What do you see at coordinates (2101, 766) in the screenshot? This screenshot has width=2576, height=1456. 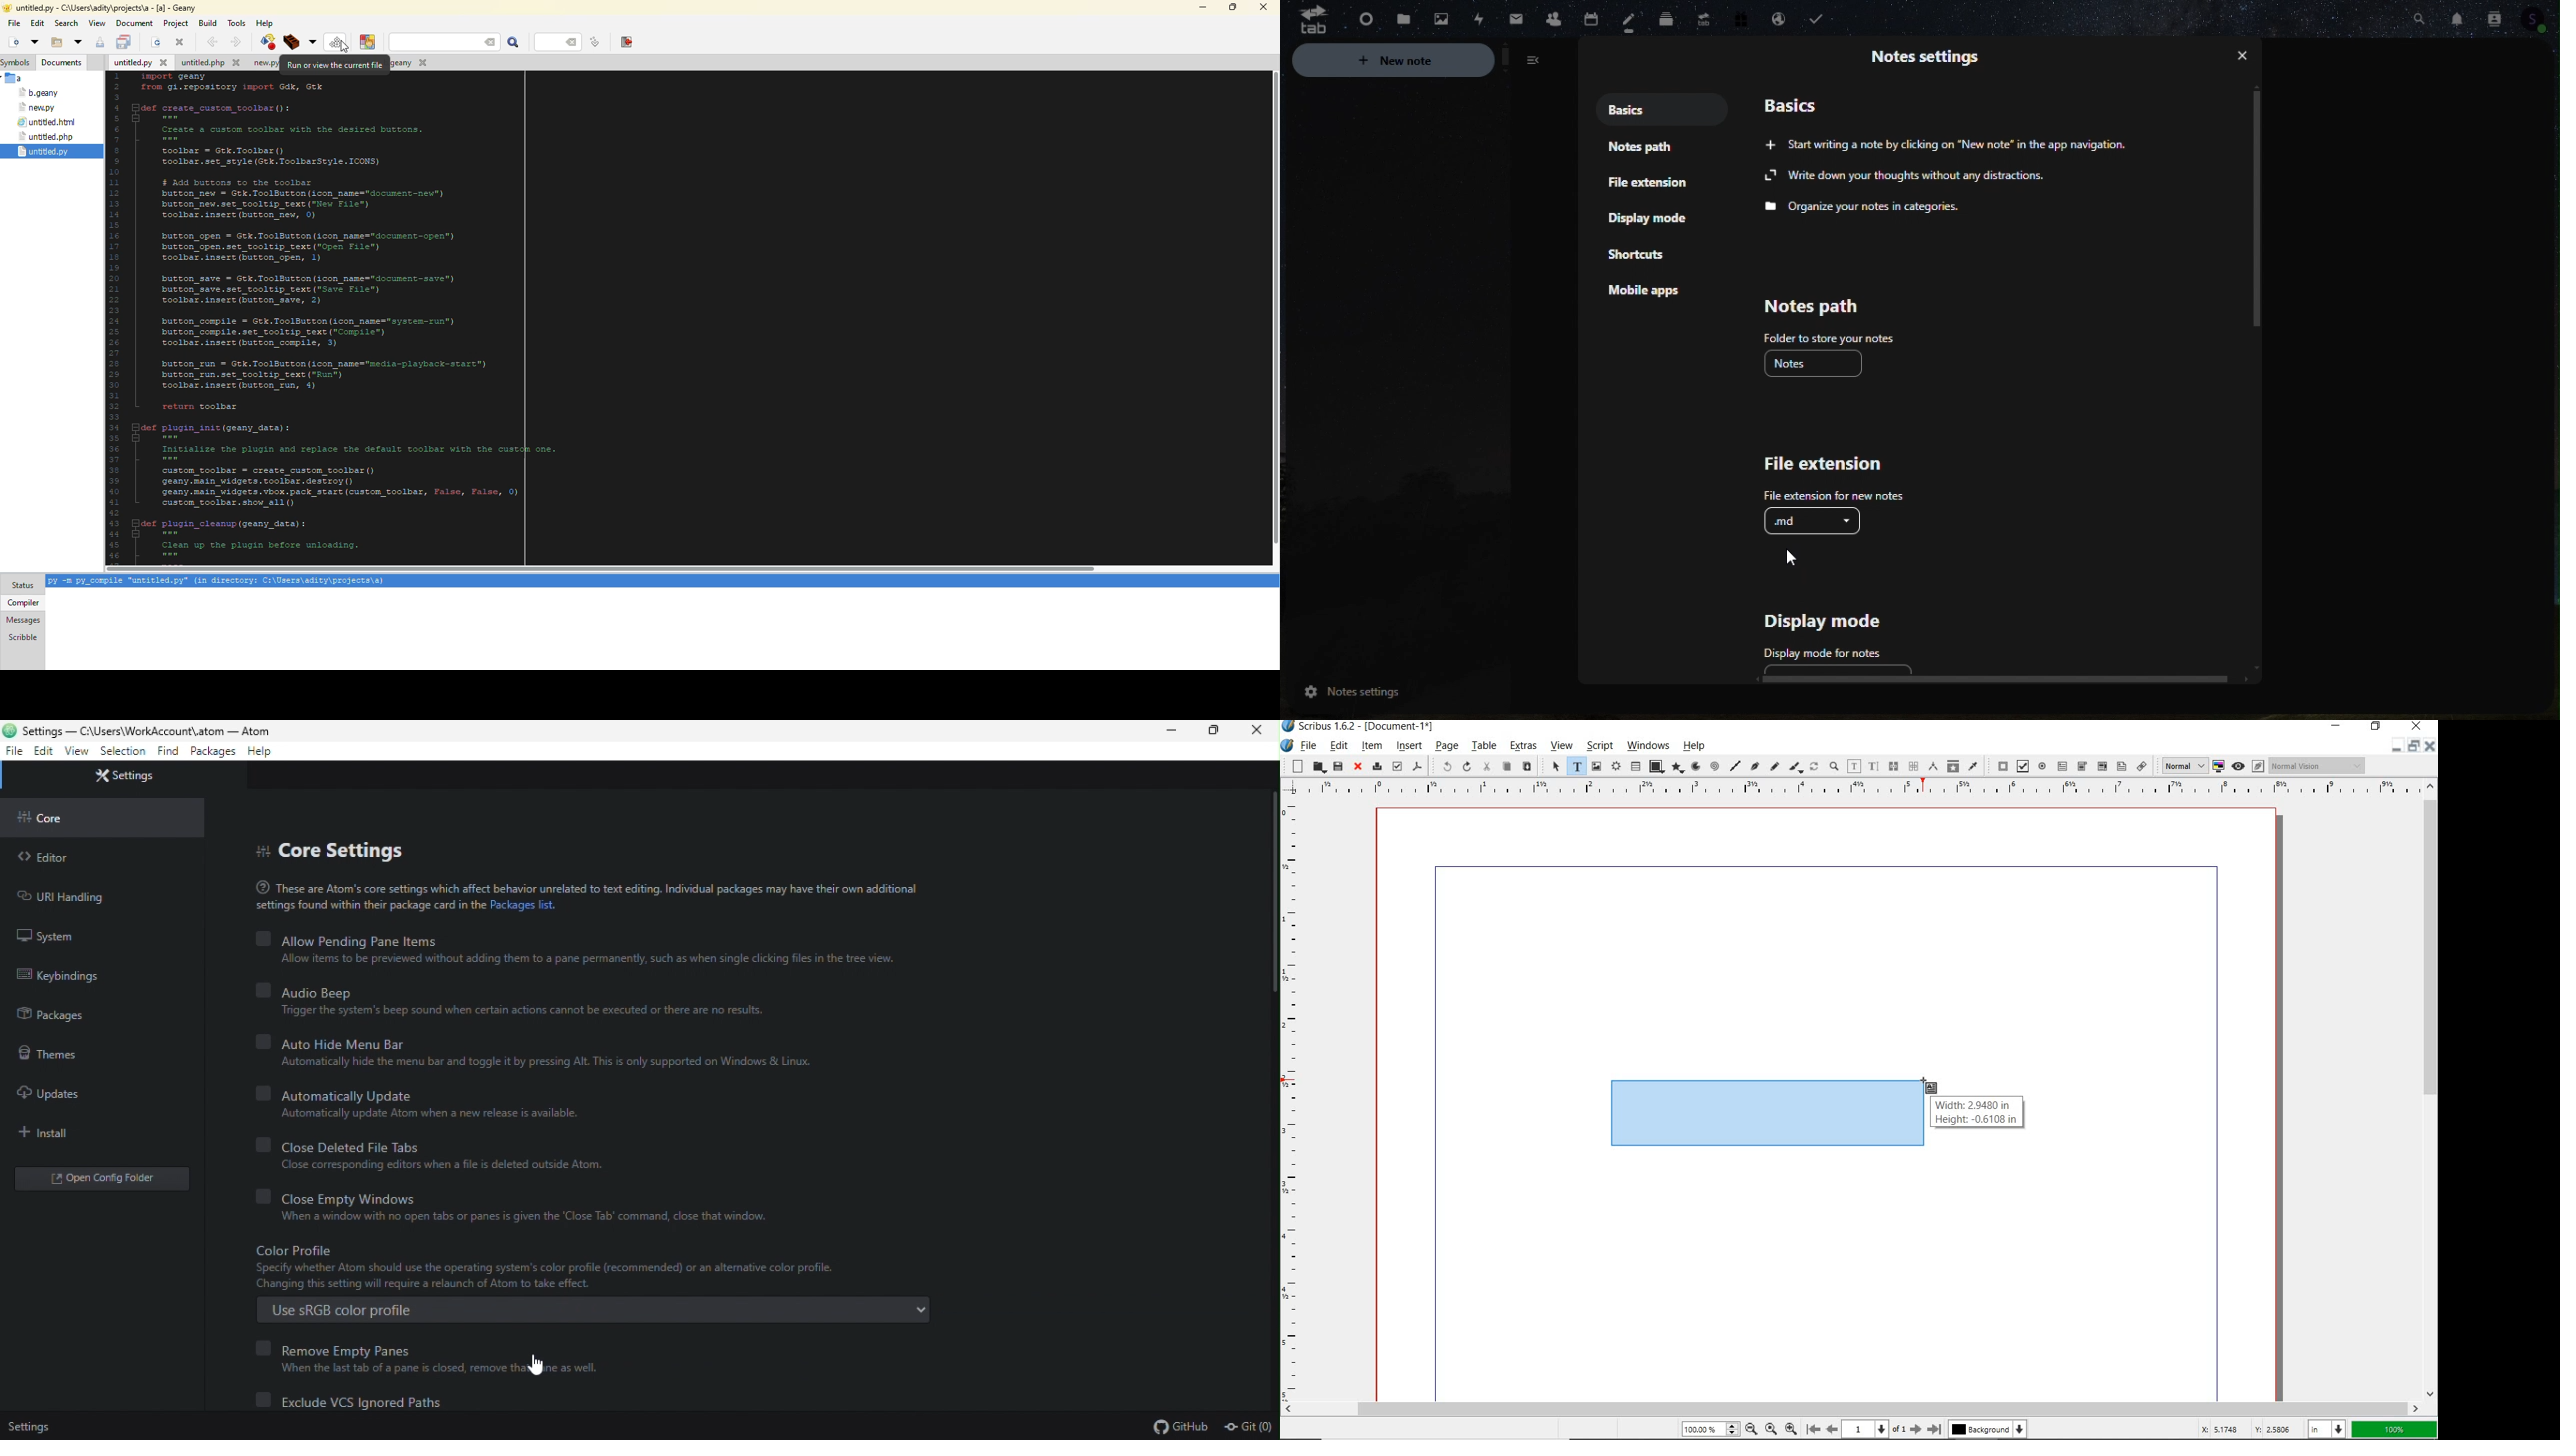 I see `pdf list box` at bounding box center [2101, 766].